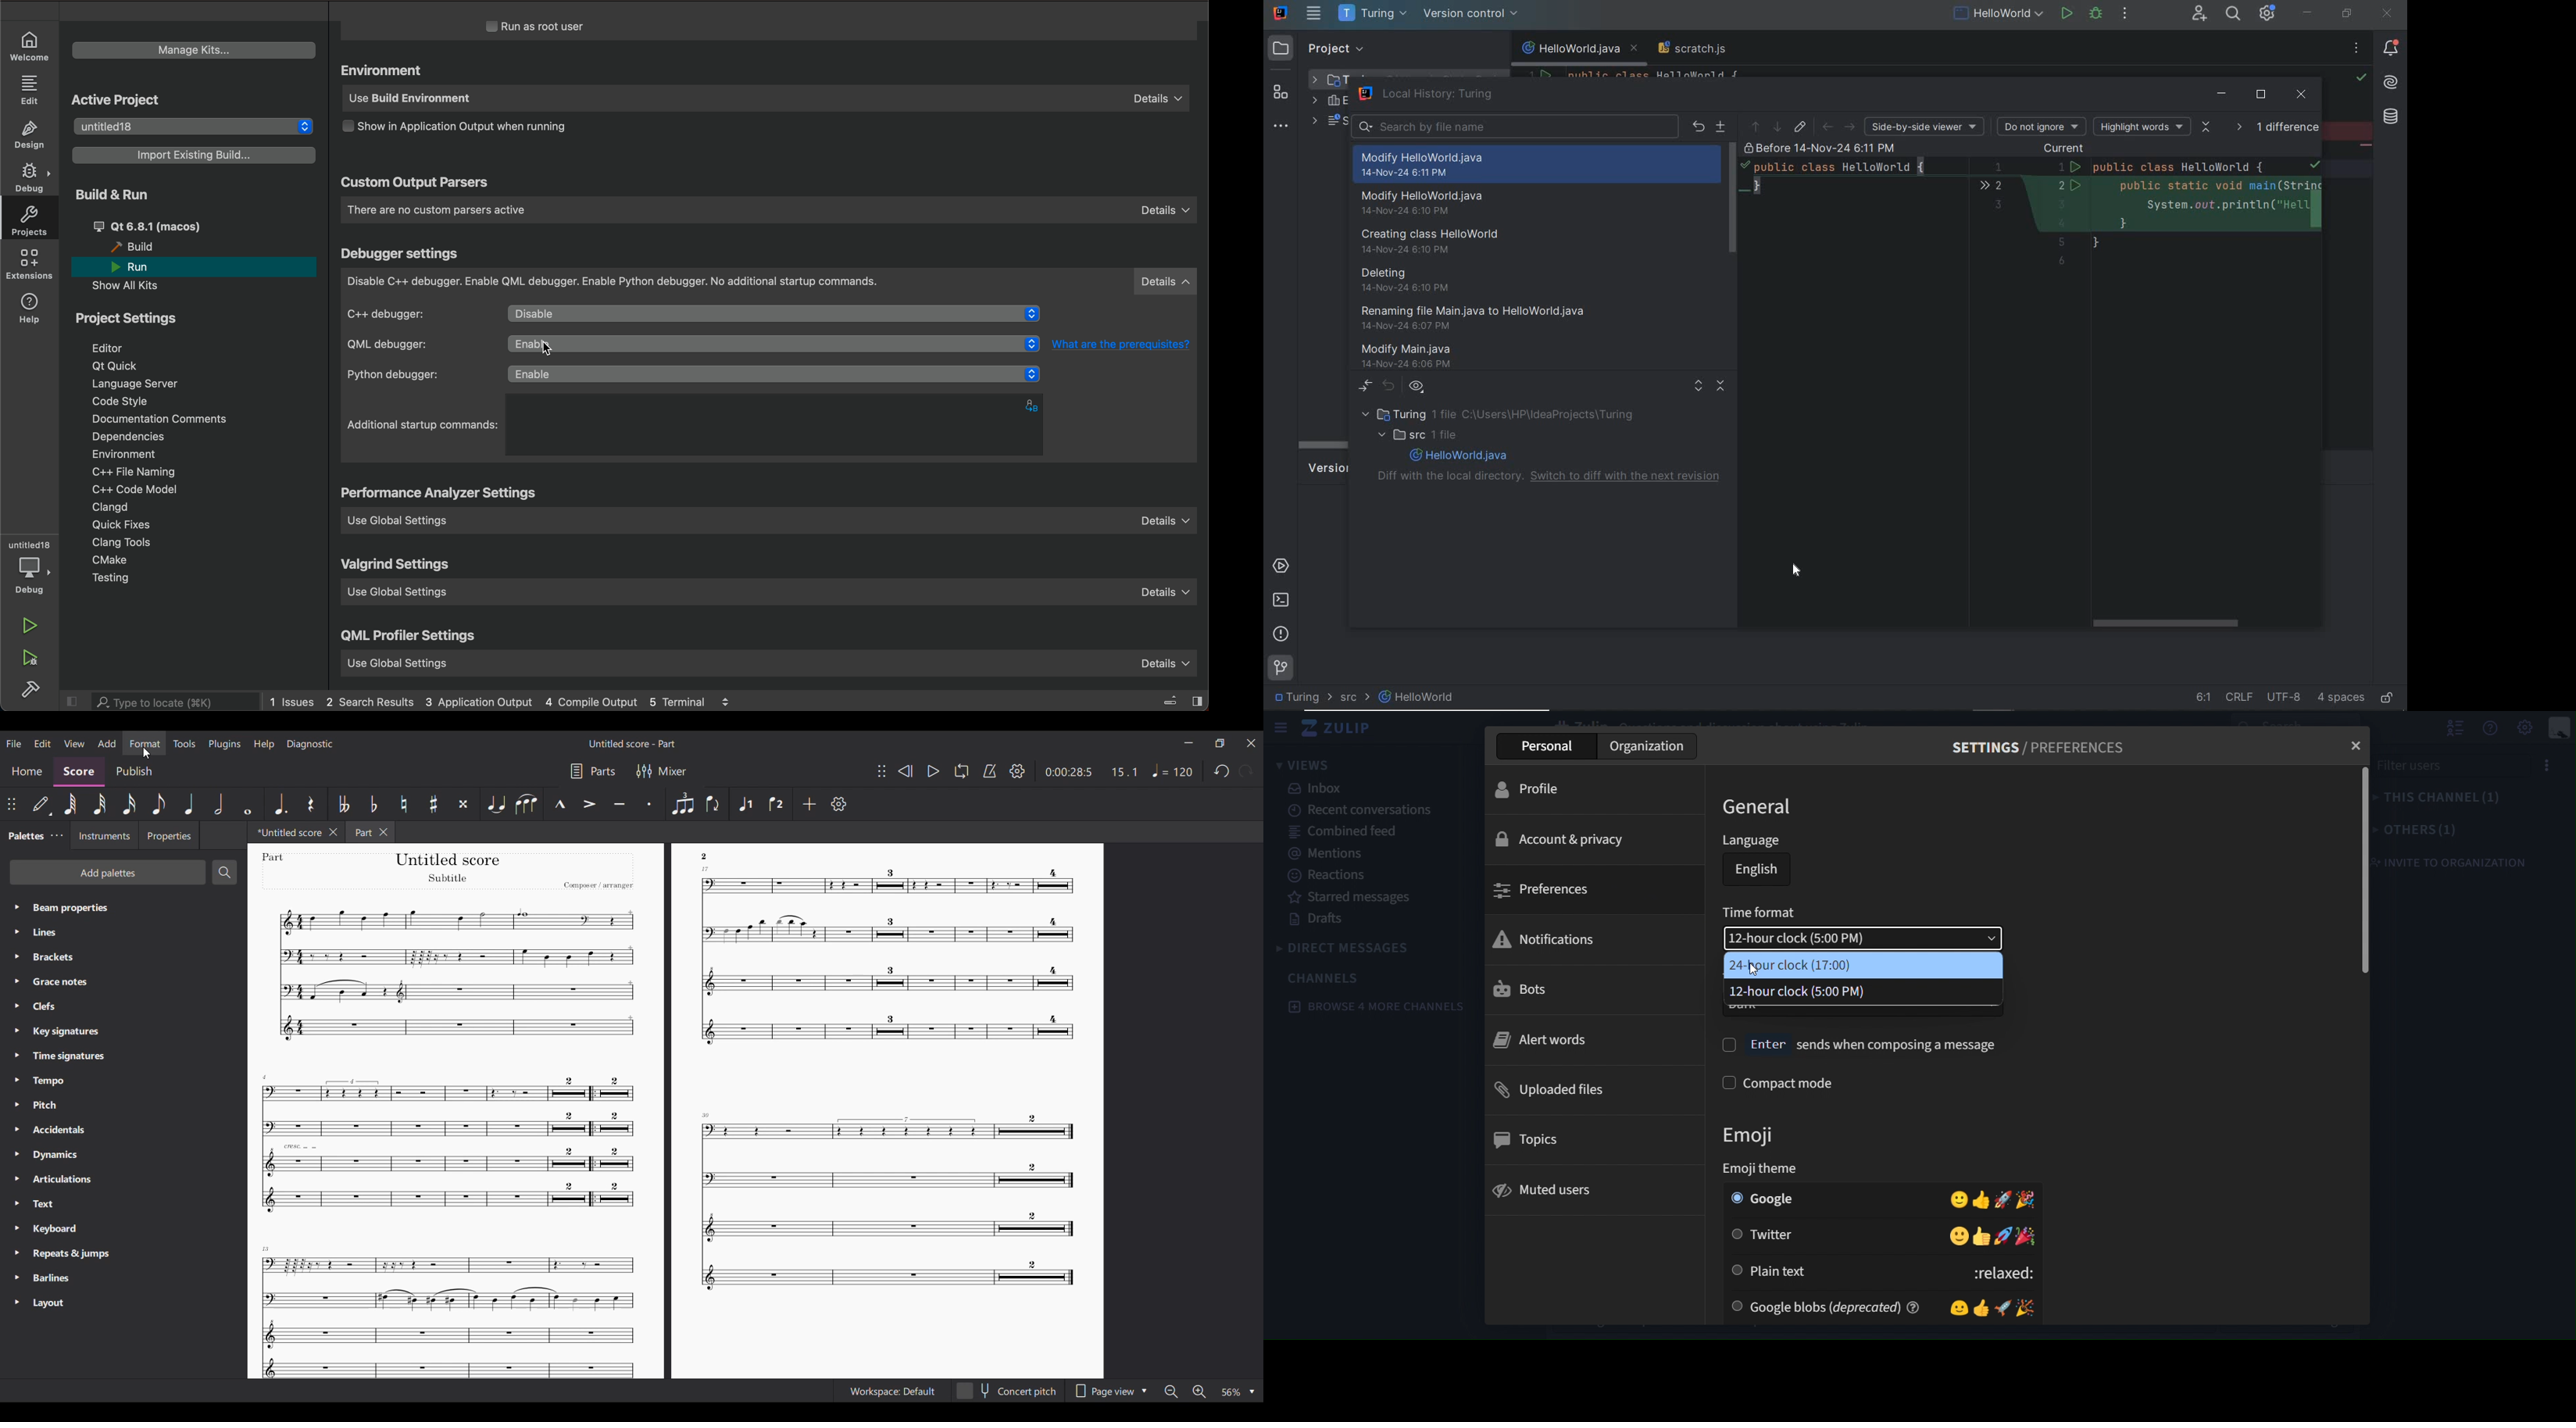  What do you see at coordinates (1190, 743) in the screenshot?
I see `Minimize` at bounding box center [1190, 743].